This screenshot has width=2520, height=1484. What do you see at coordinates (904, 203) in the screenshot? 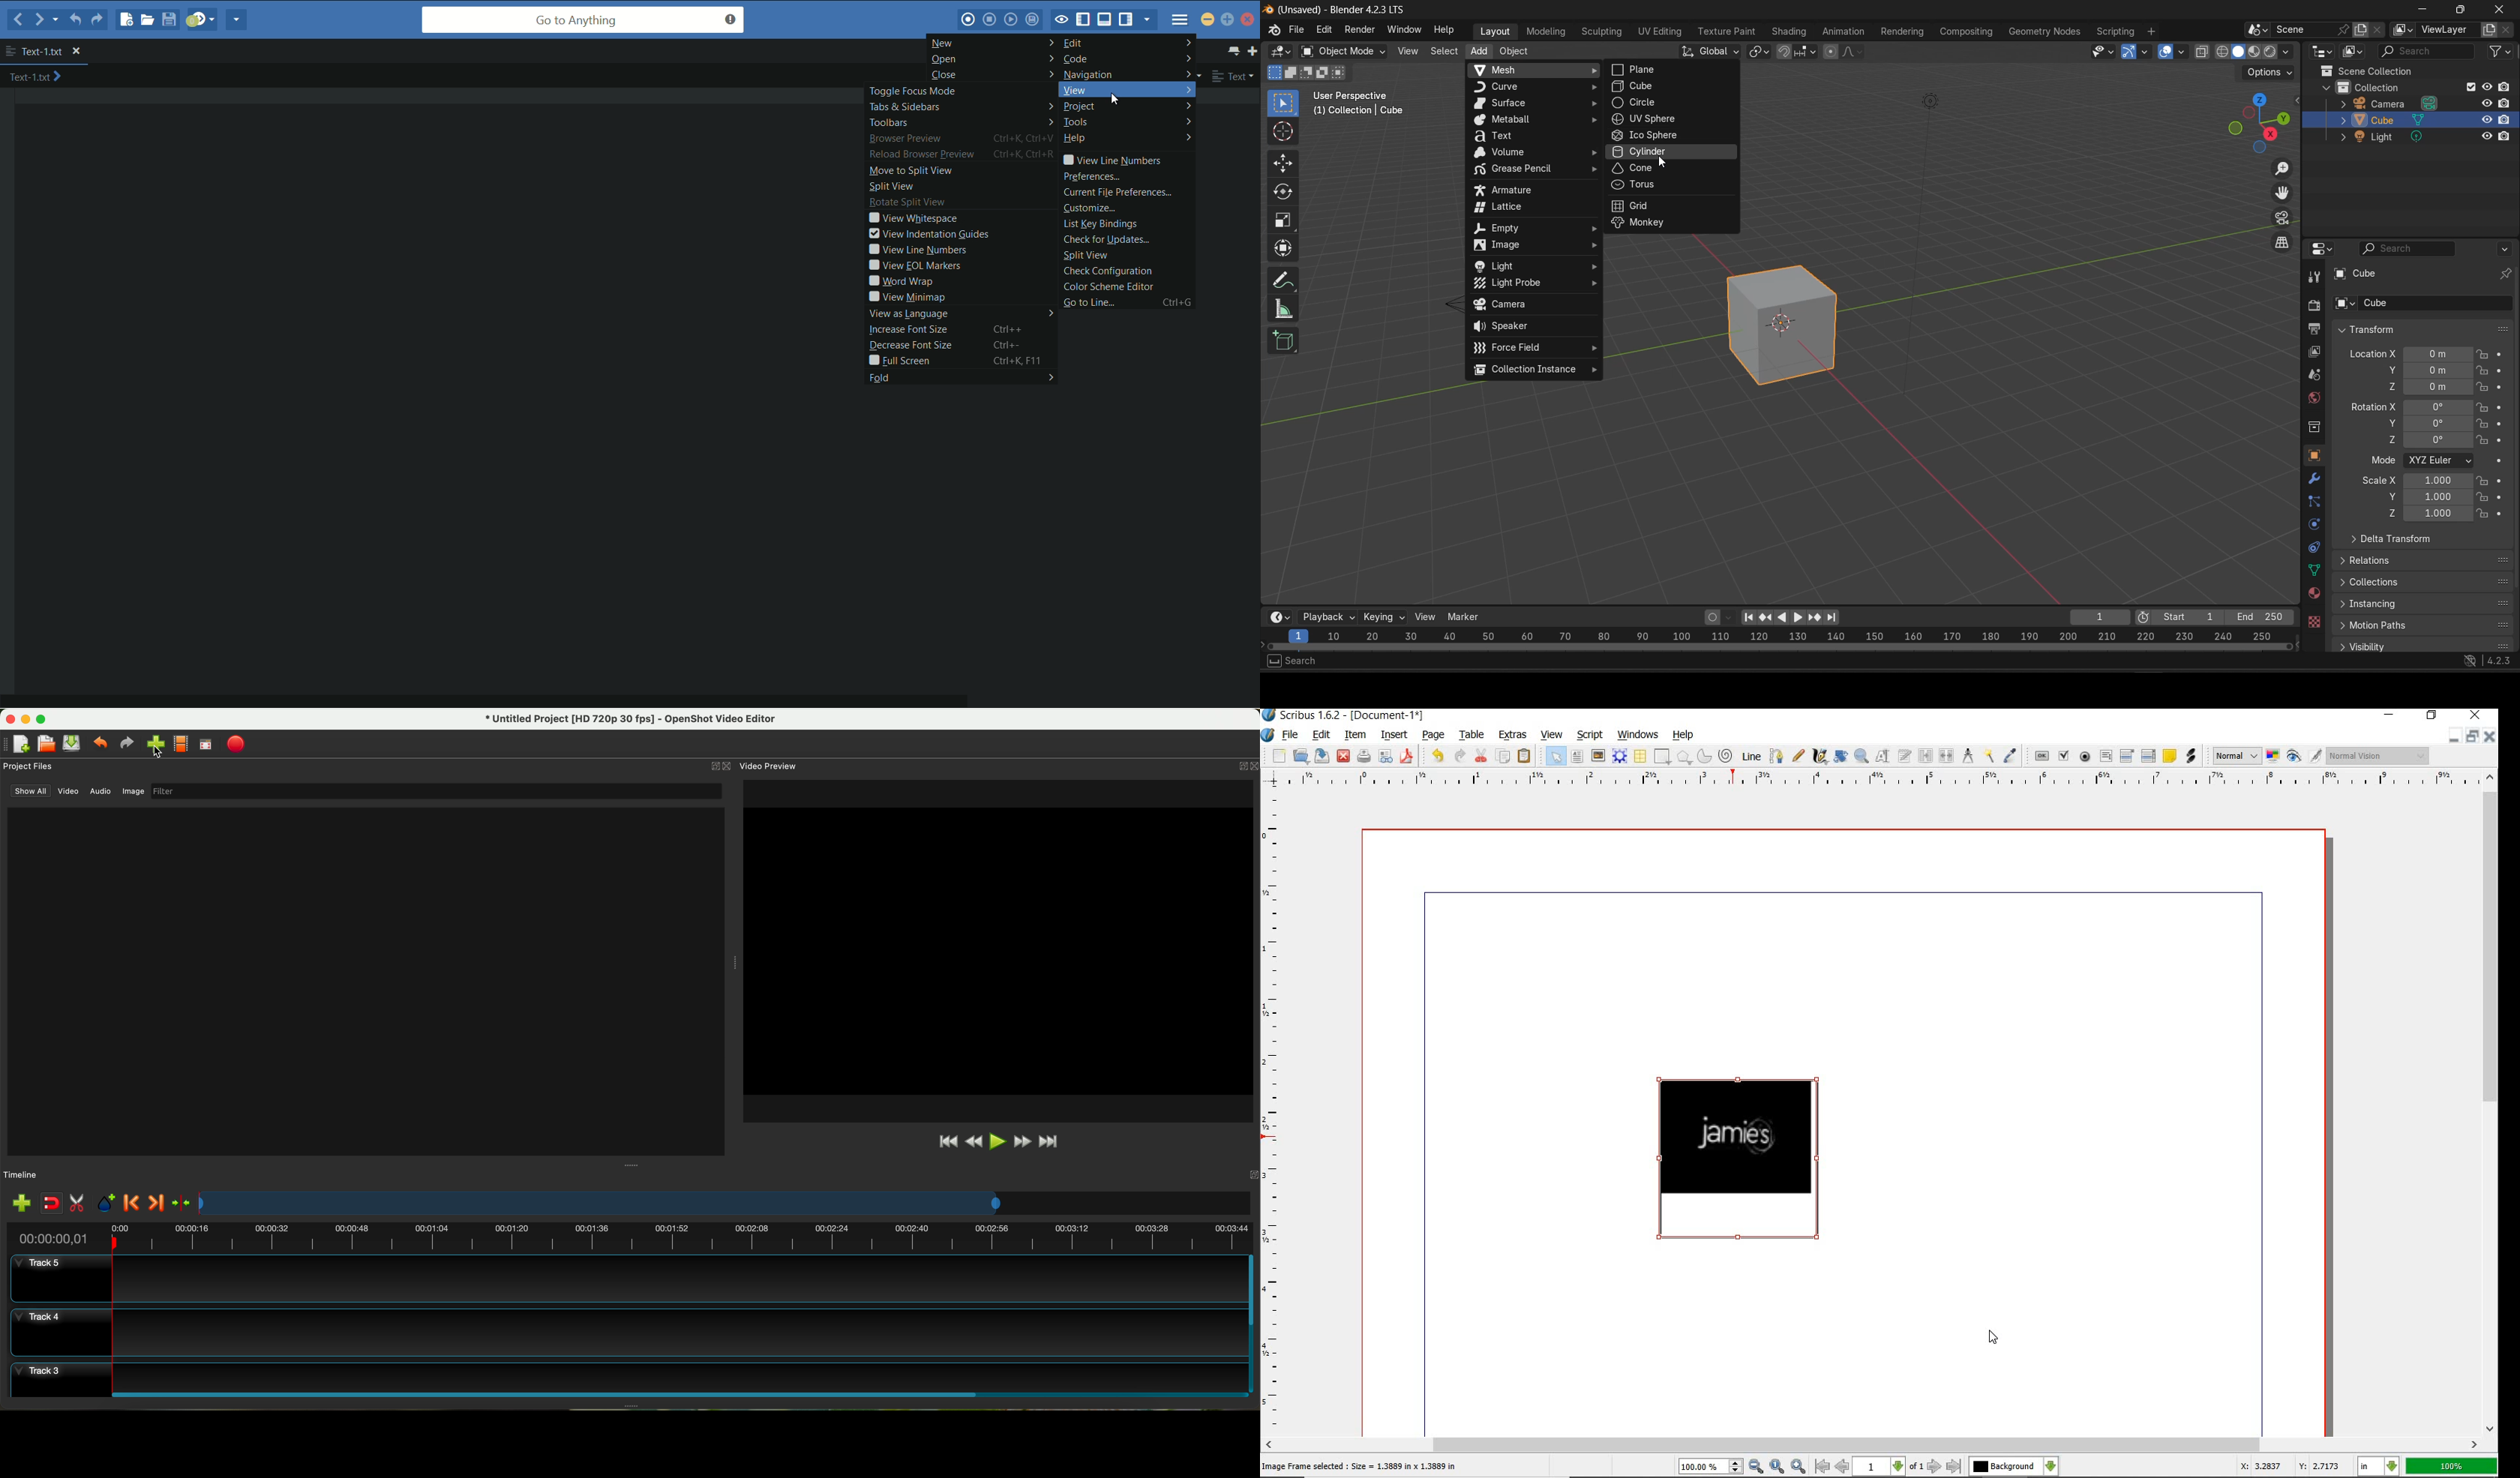
I see `rotate split view` at bounding box center [904, 203].